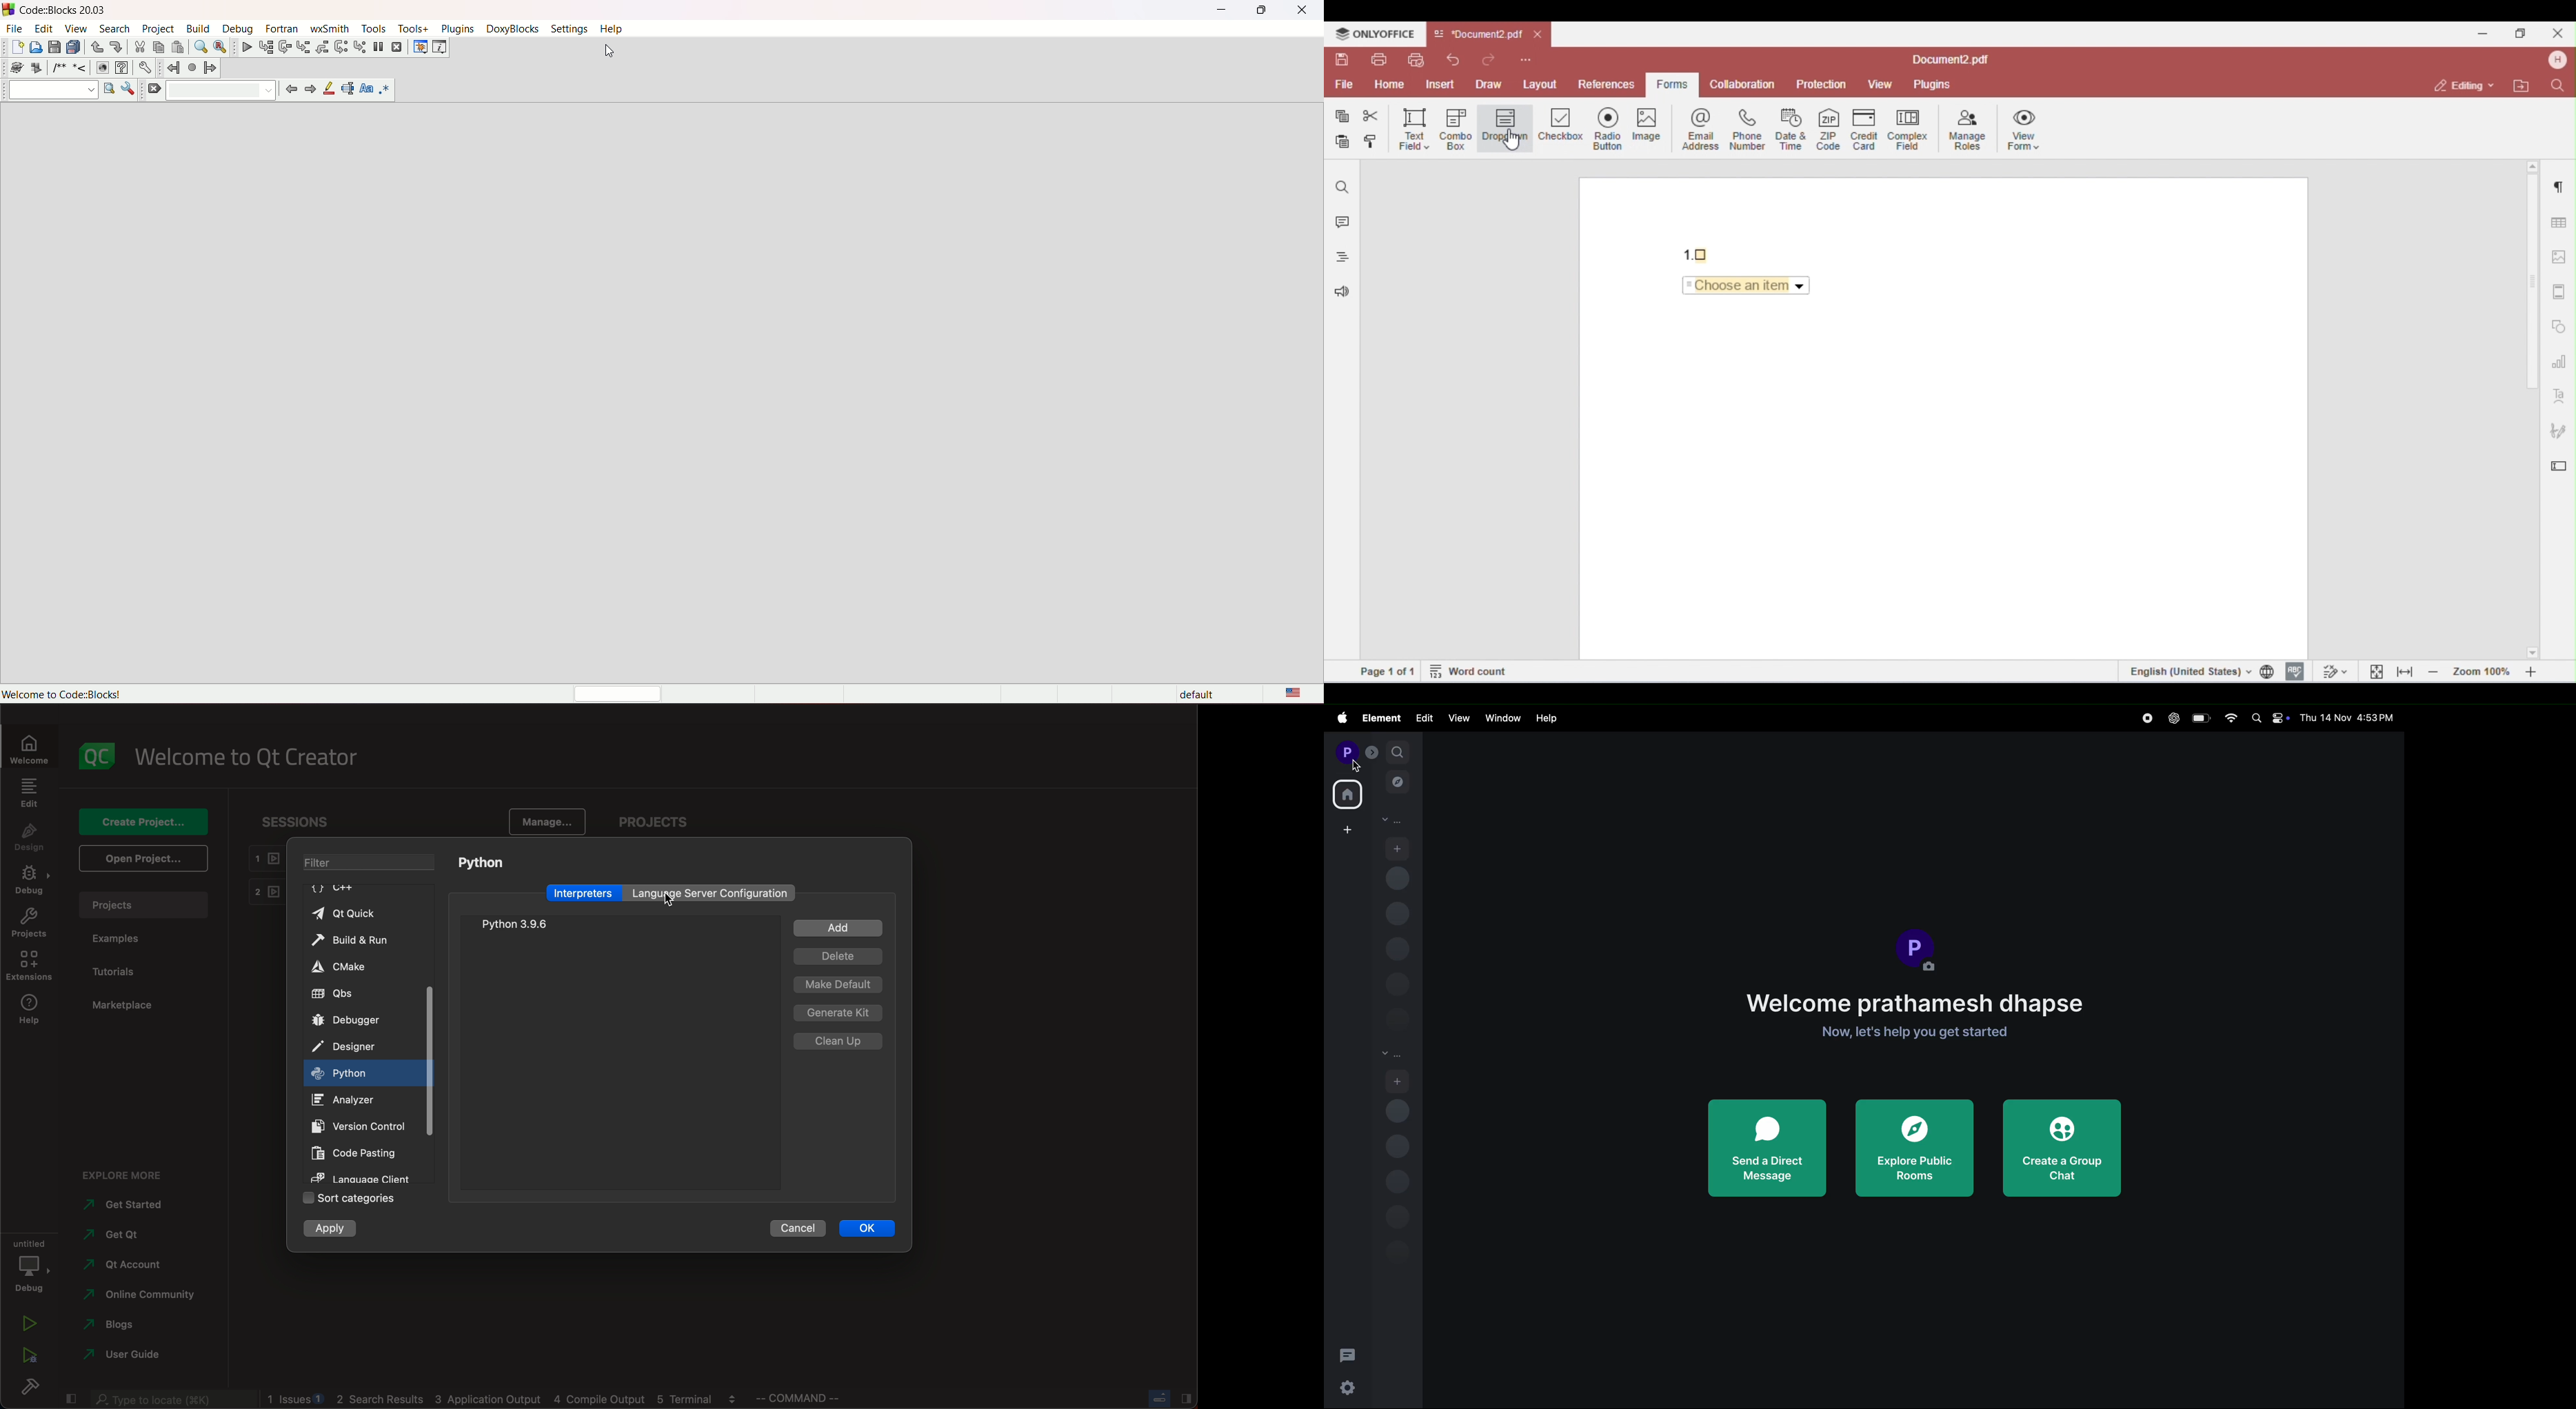 The height and width of the screenshot is (1428, 2576). What do you see at coordinates (336, 888) in the screenshot?
I see `C++` at bounding box center [336, 888].